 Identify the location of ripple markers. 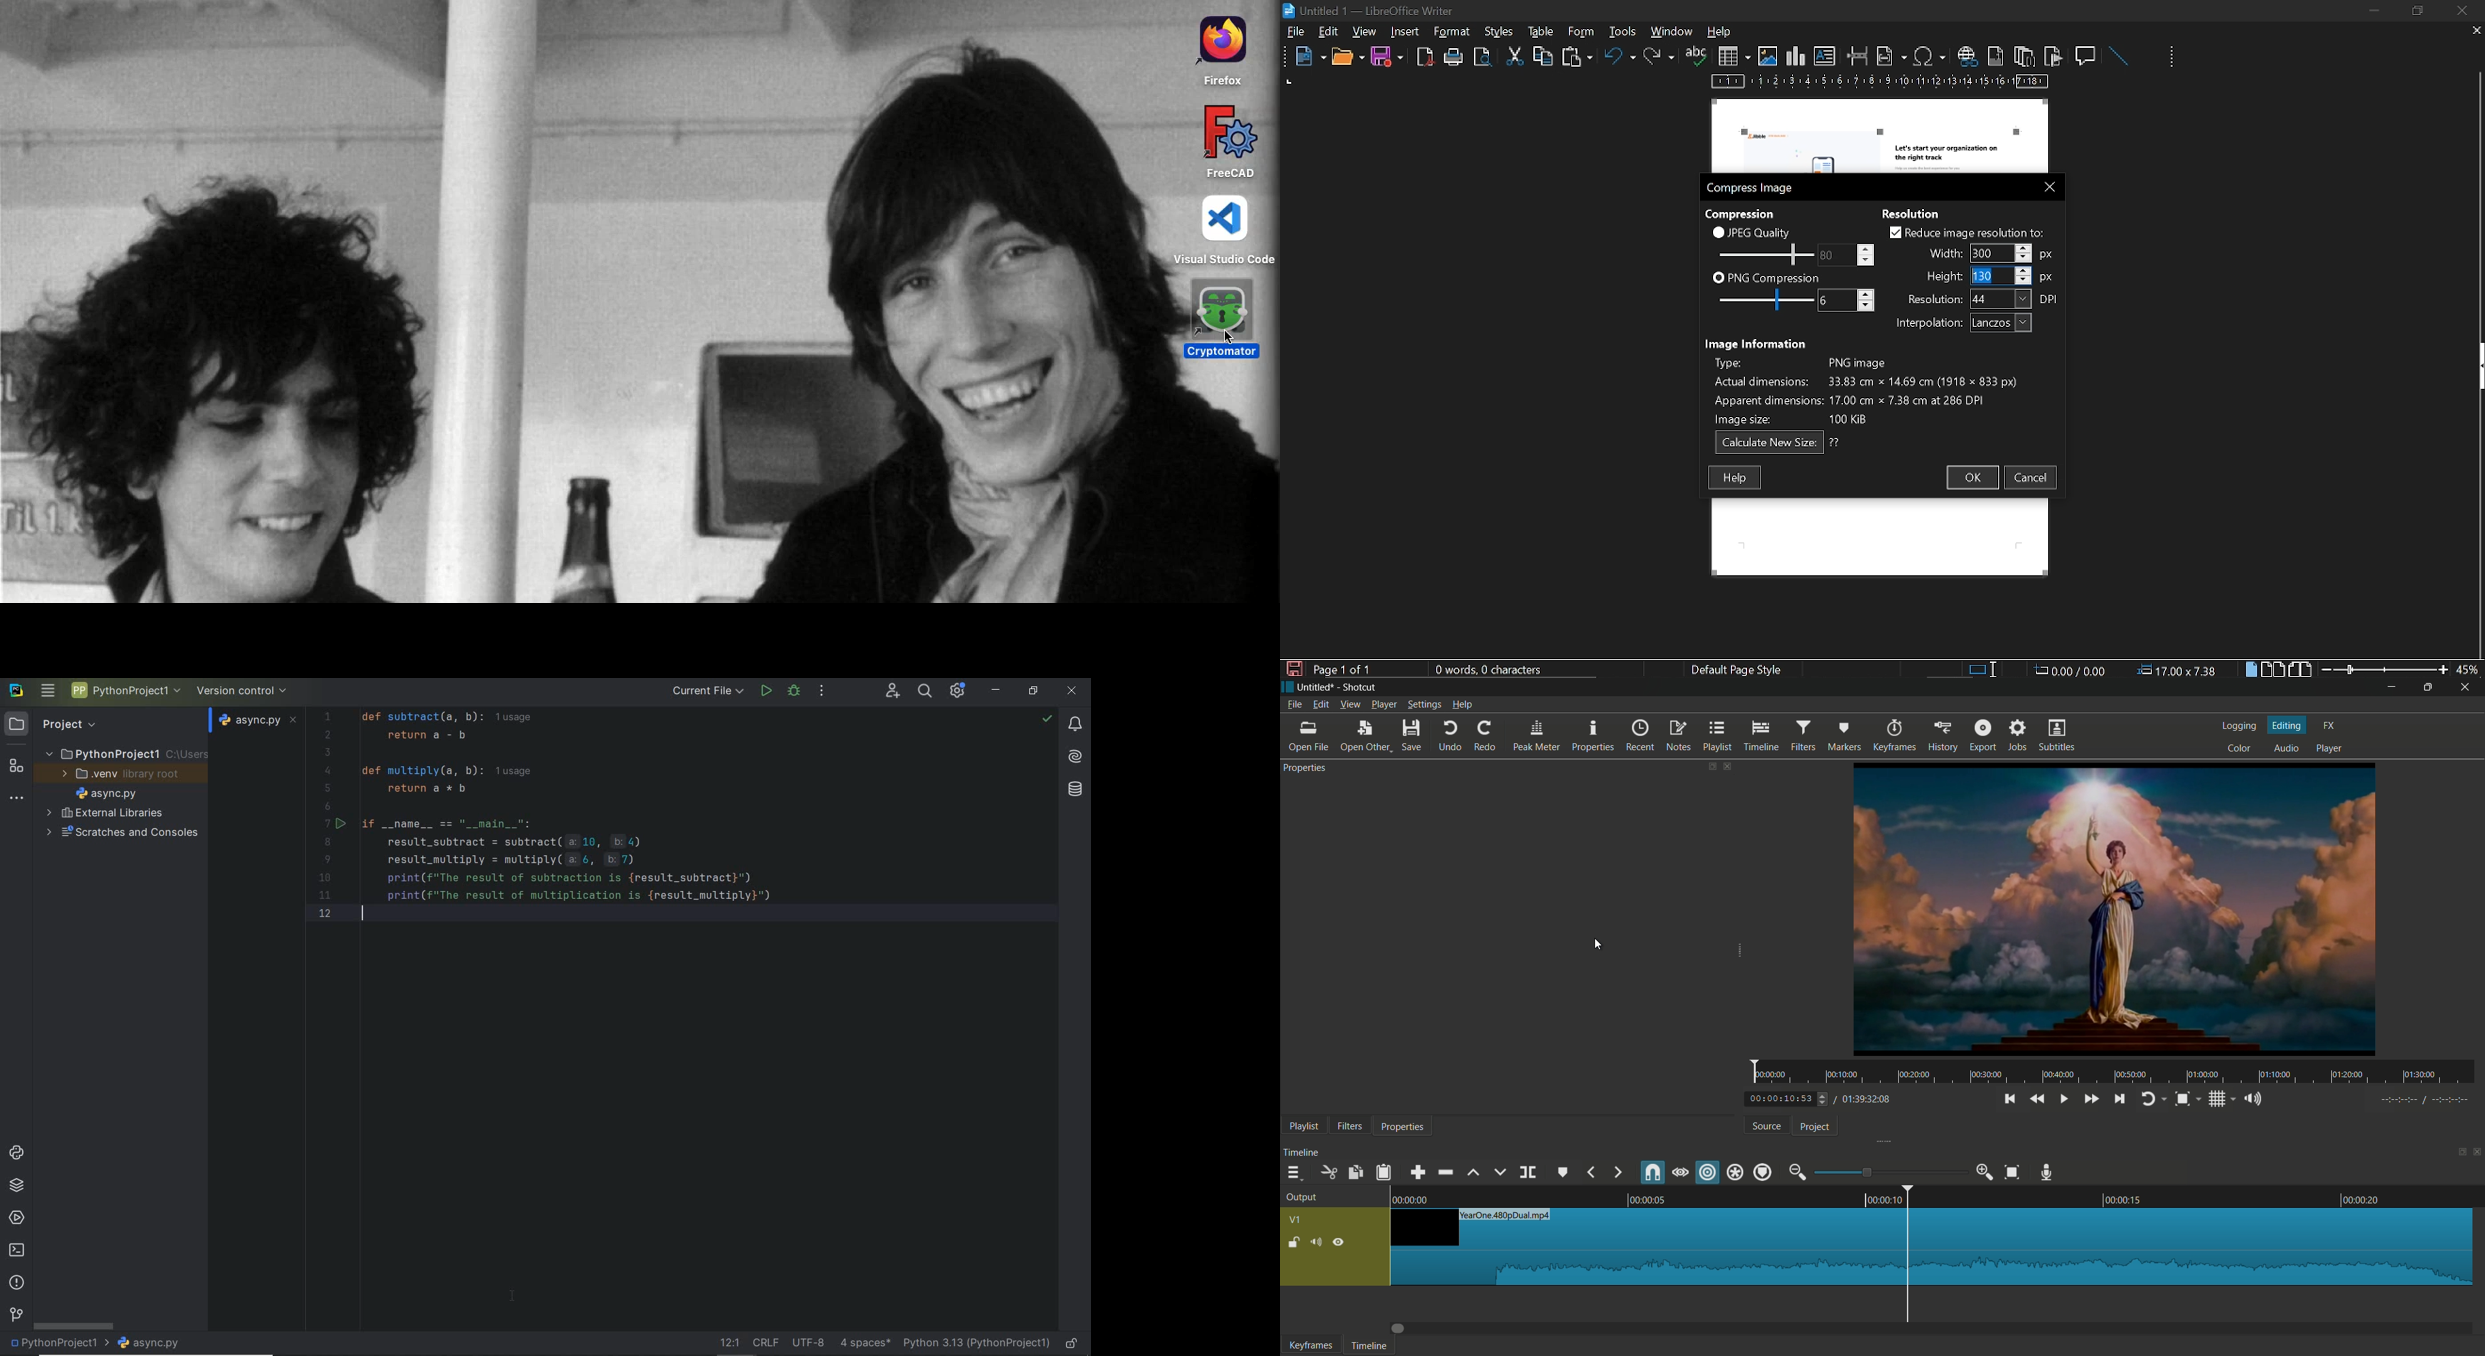
(1764, 1173).